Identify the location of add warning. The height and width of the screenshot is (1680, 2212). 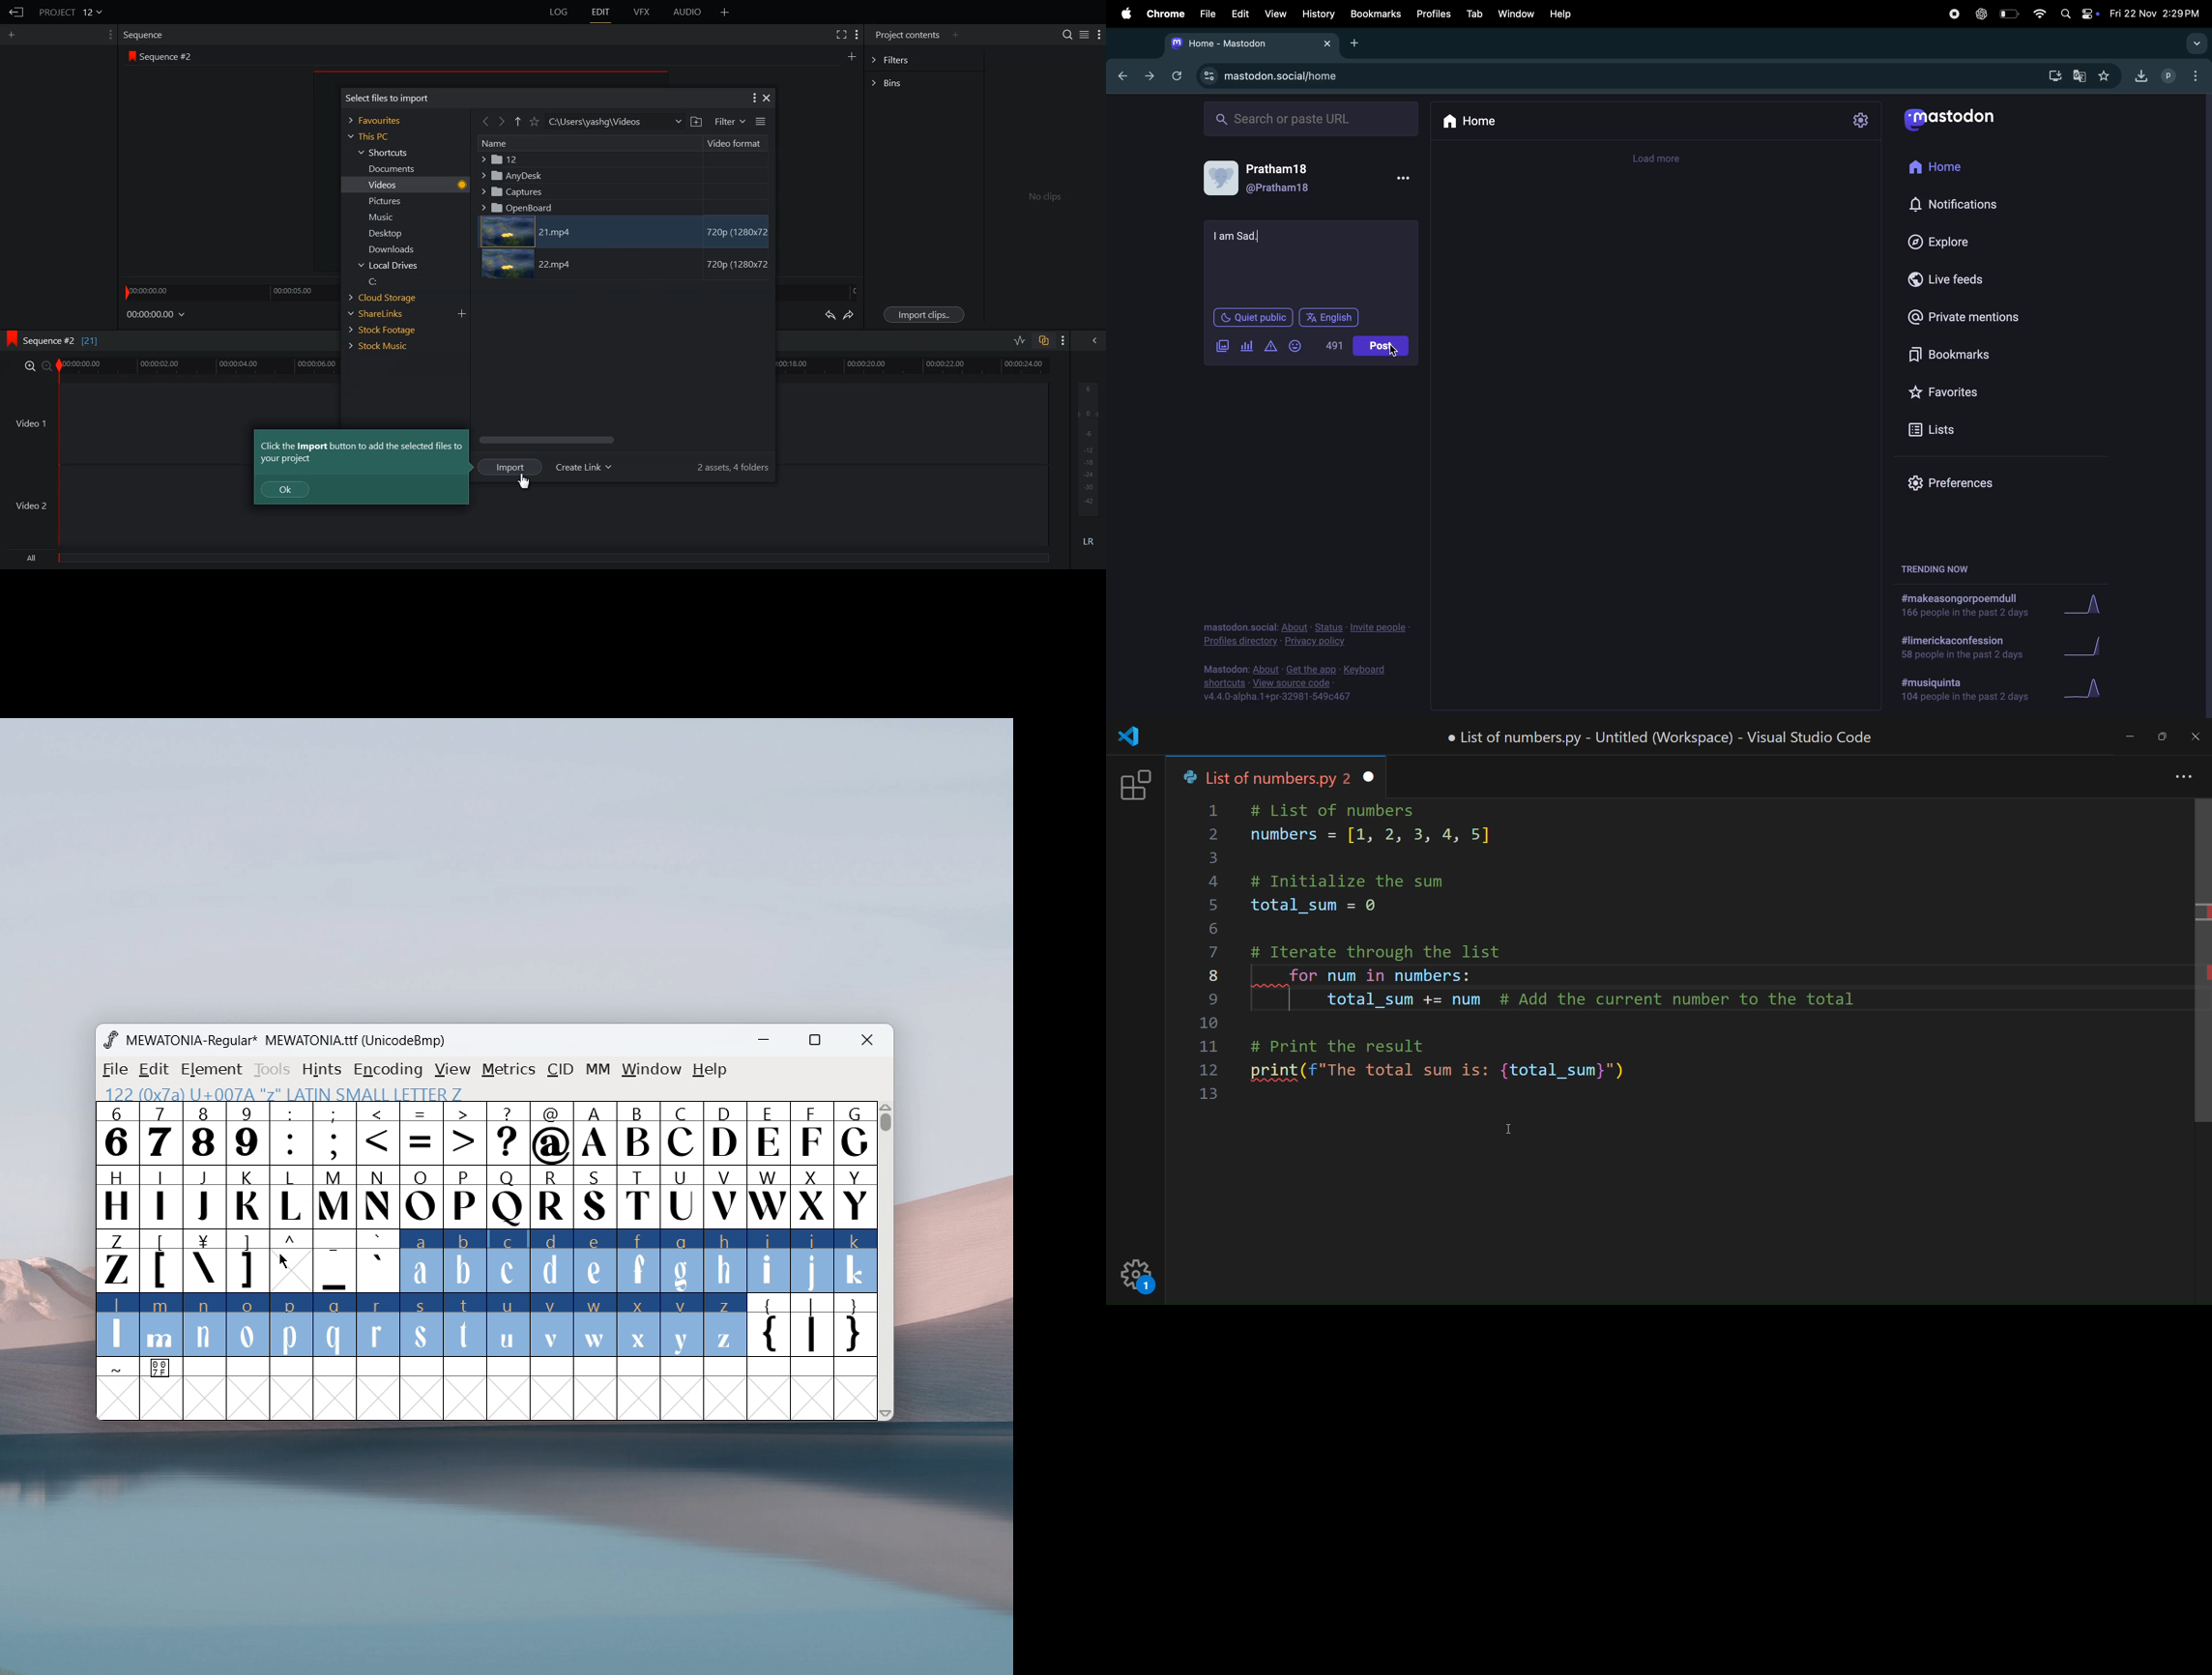
(1269, 346).